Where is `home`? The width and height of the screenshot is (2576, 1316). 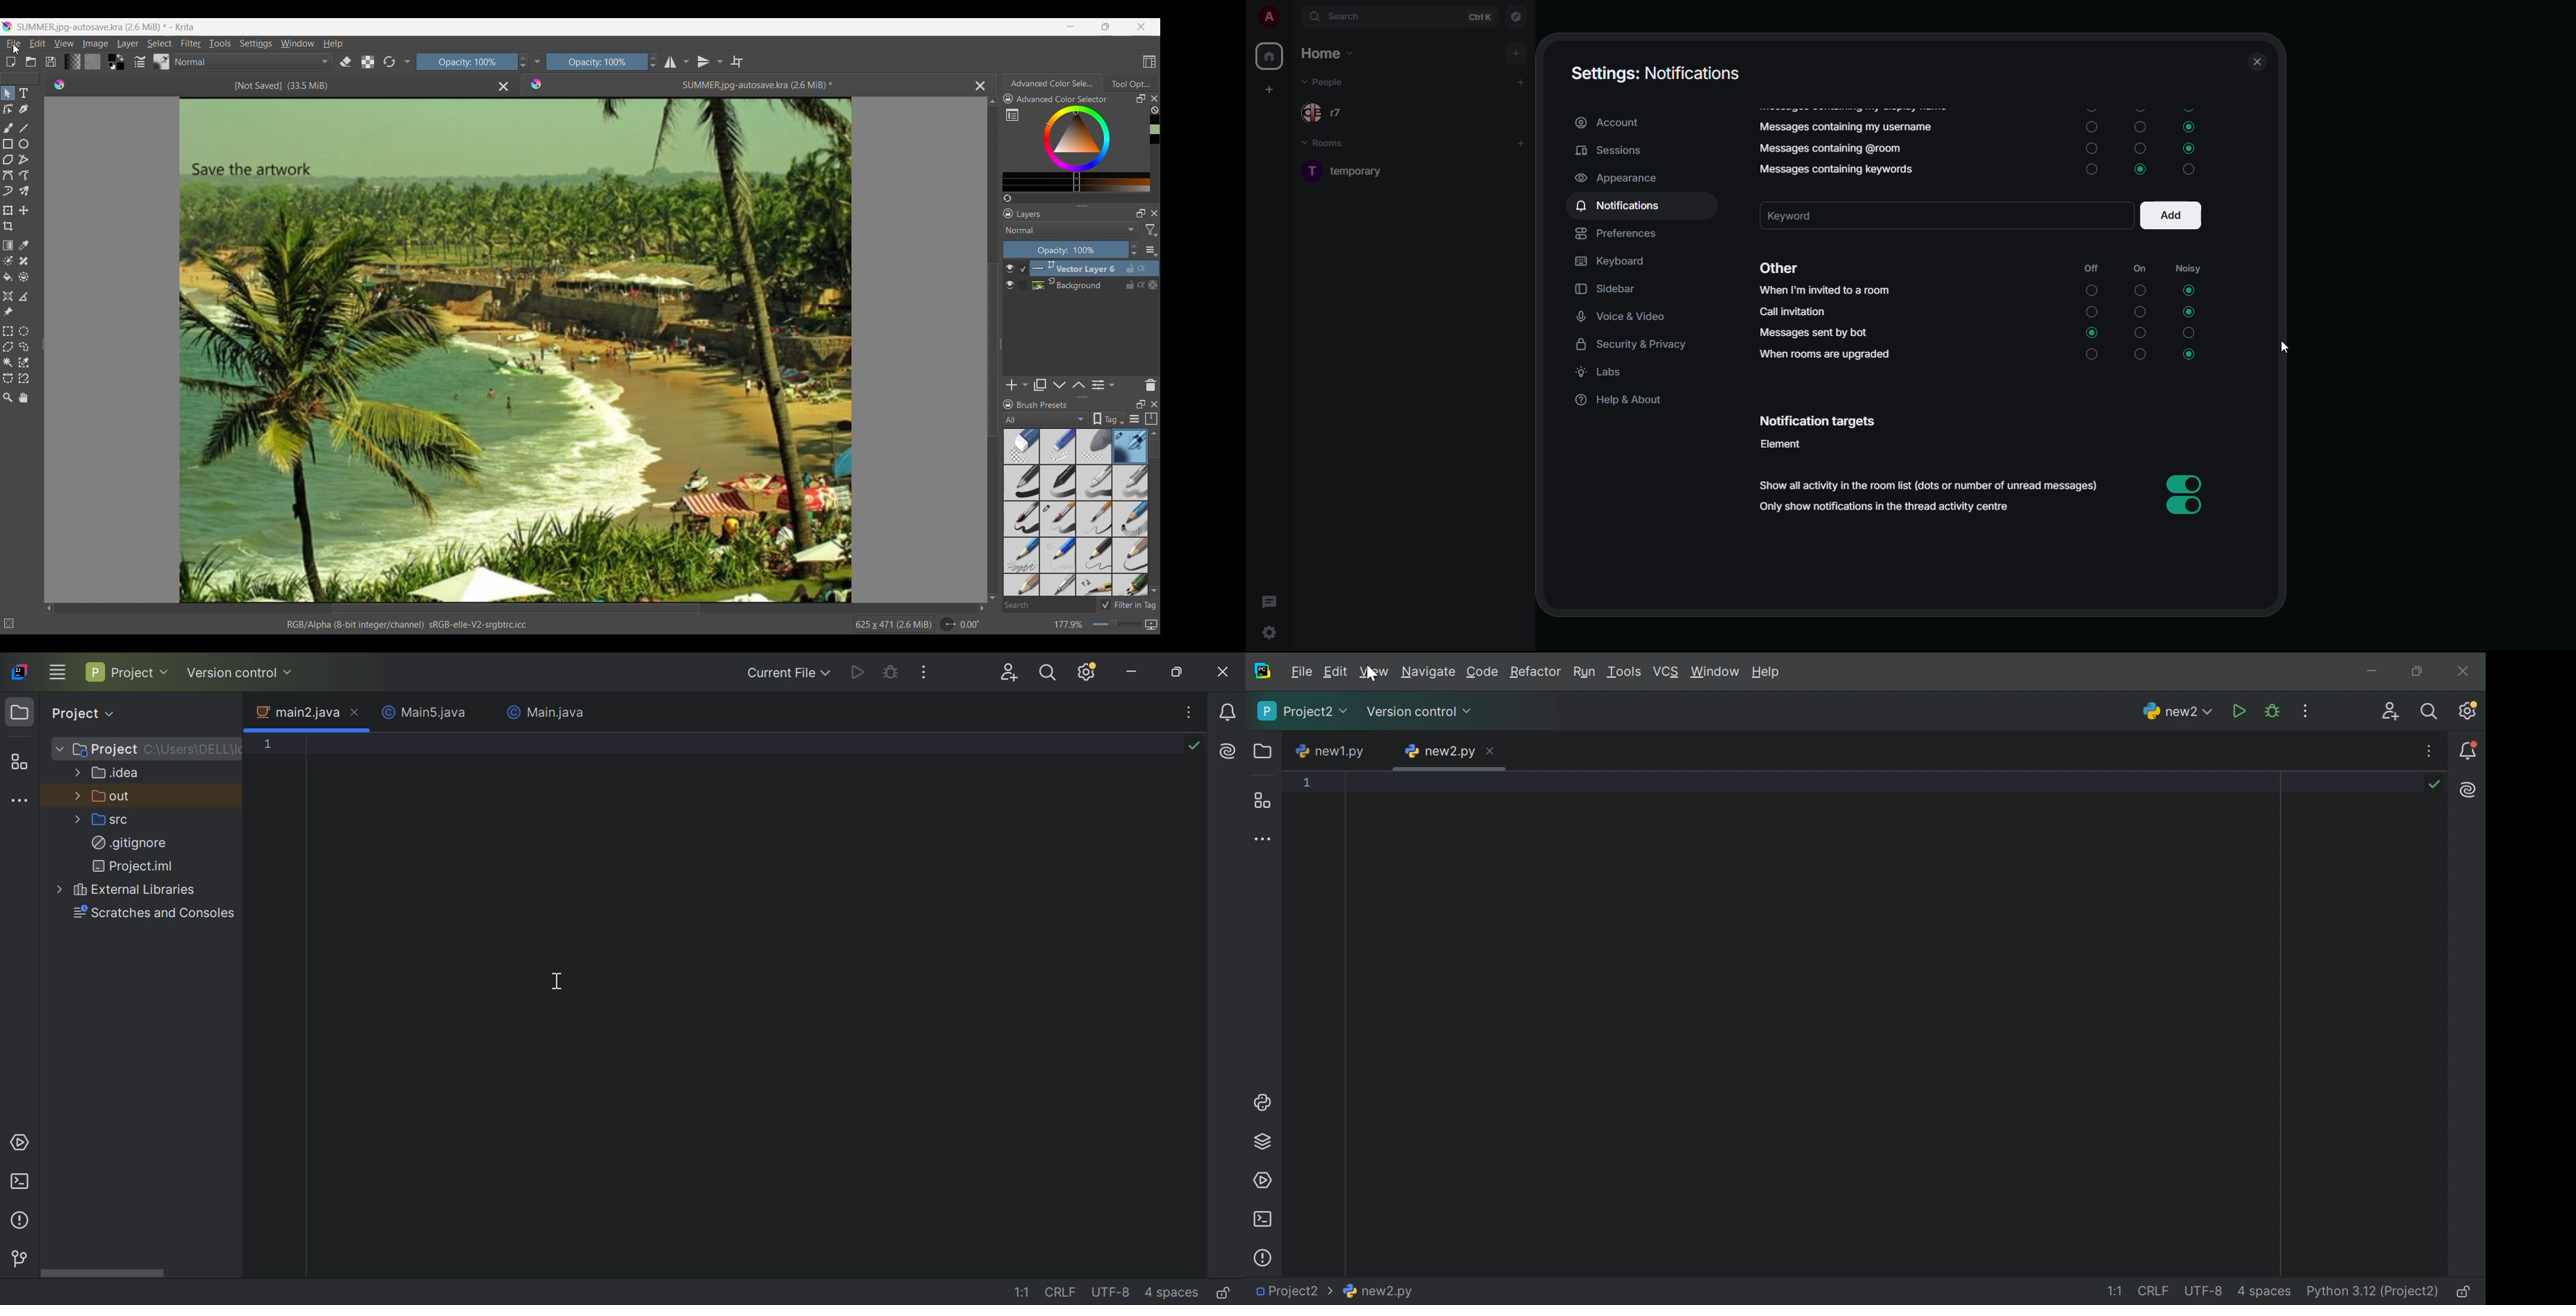 home is located at coordinates (1330, 54).